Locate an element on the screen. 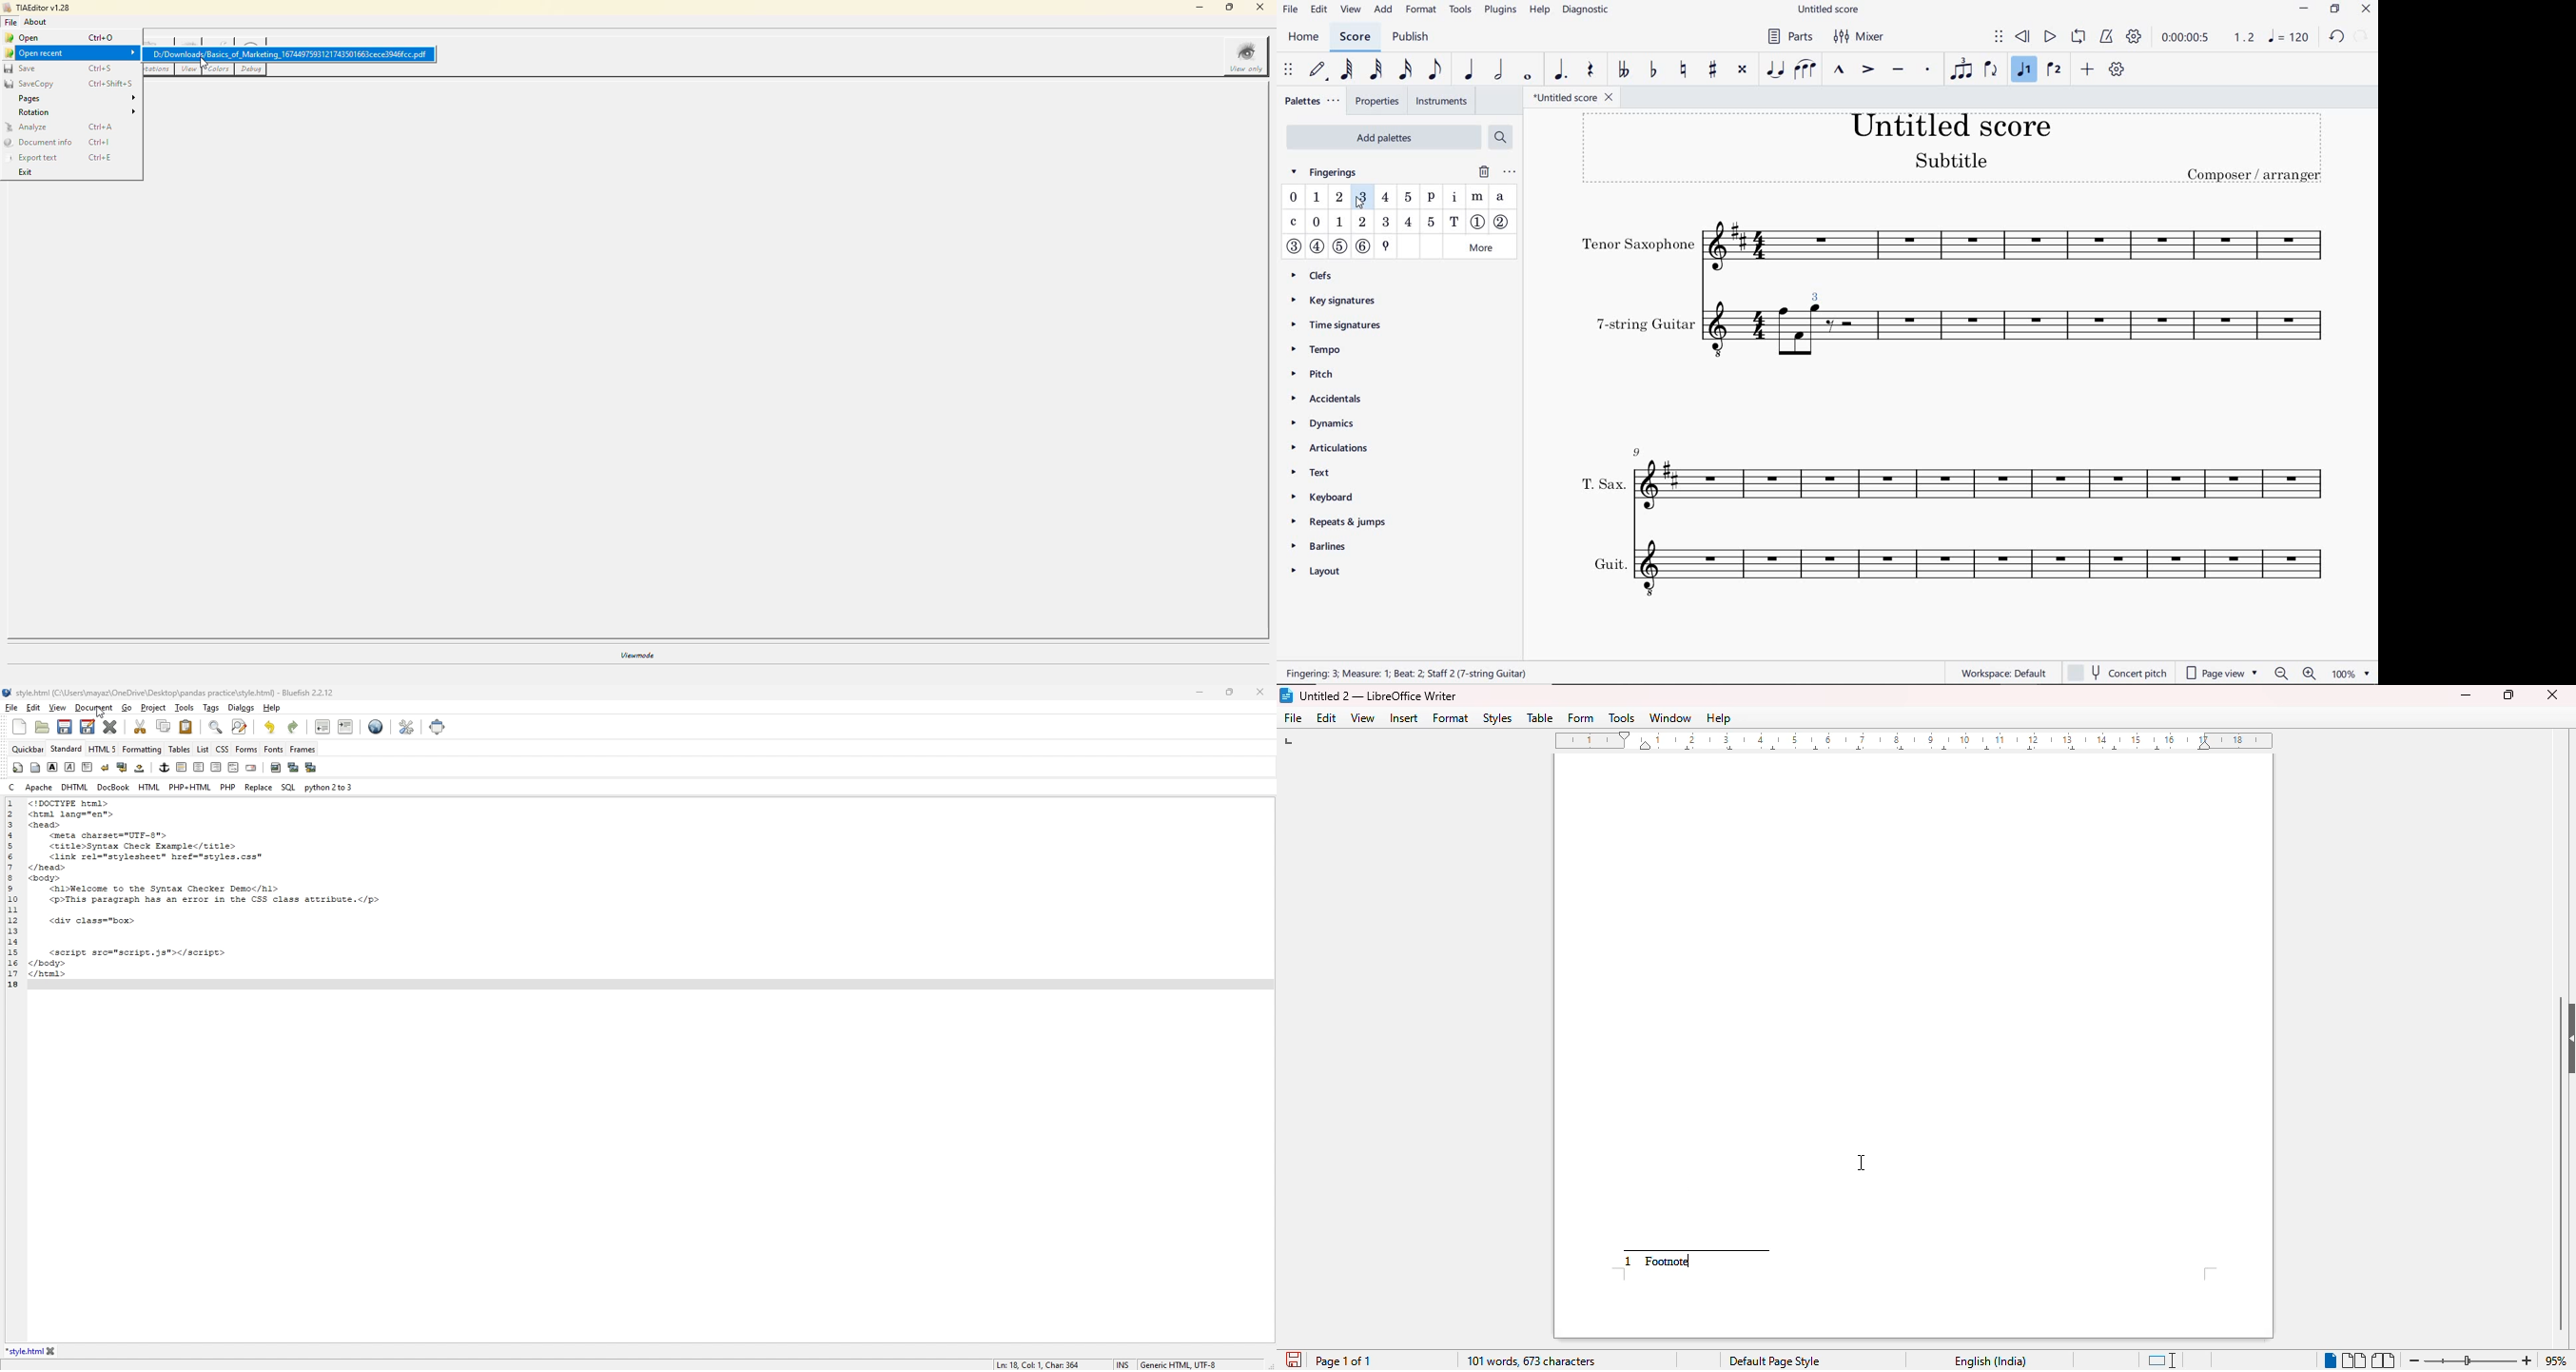 The image size is (2576, 1372). concert pitch is located at coordinates (2118, 672).